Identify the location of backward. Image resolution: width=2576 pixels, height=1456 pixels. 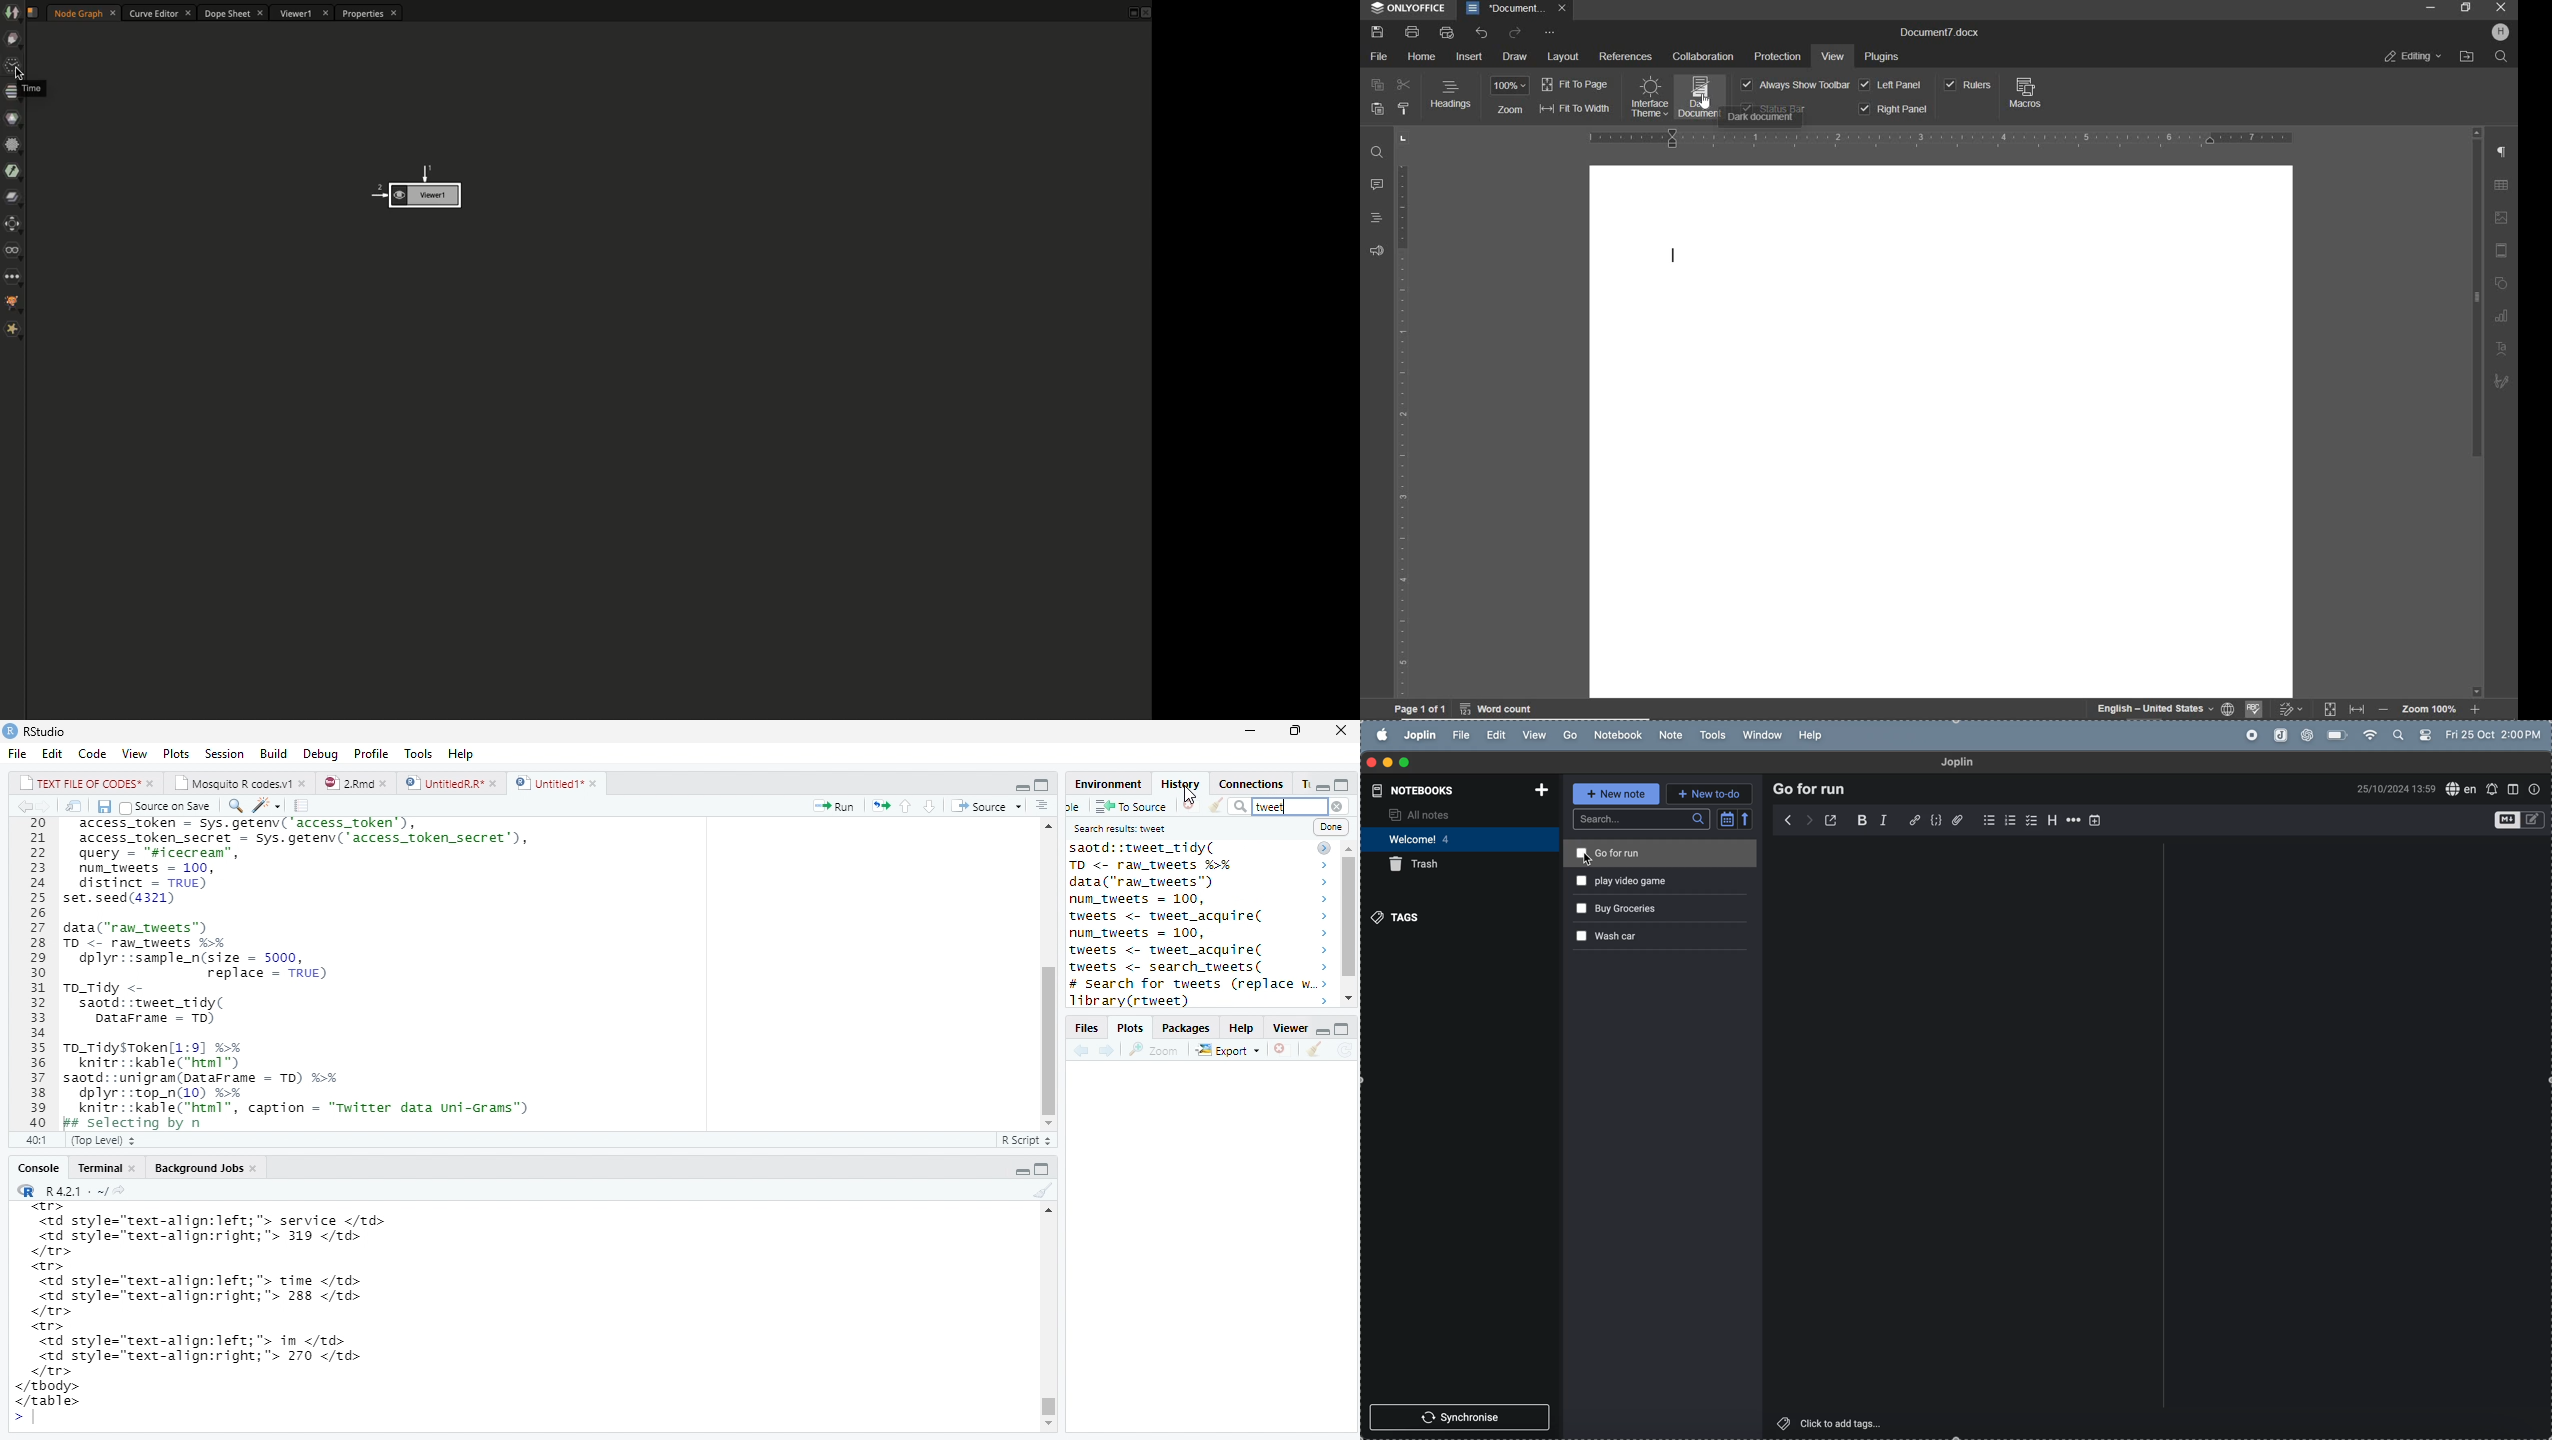
(1810, 819).